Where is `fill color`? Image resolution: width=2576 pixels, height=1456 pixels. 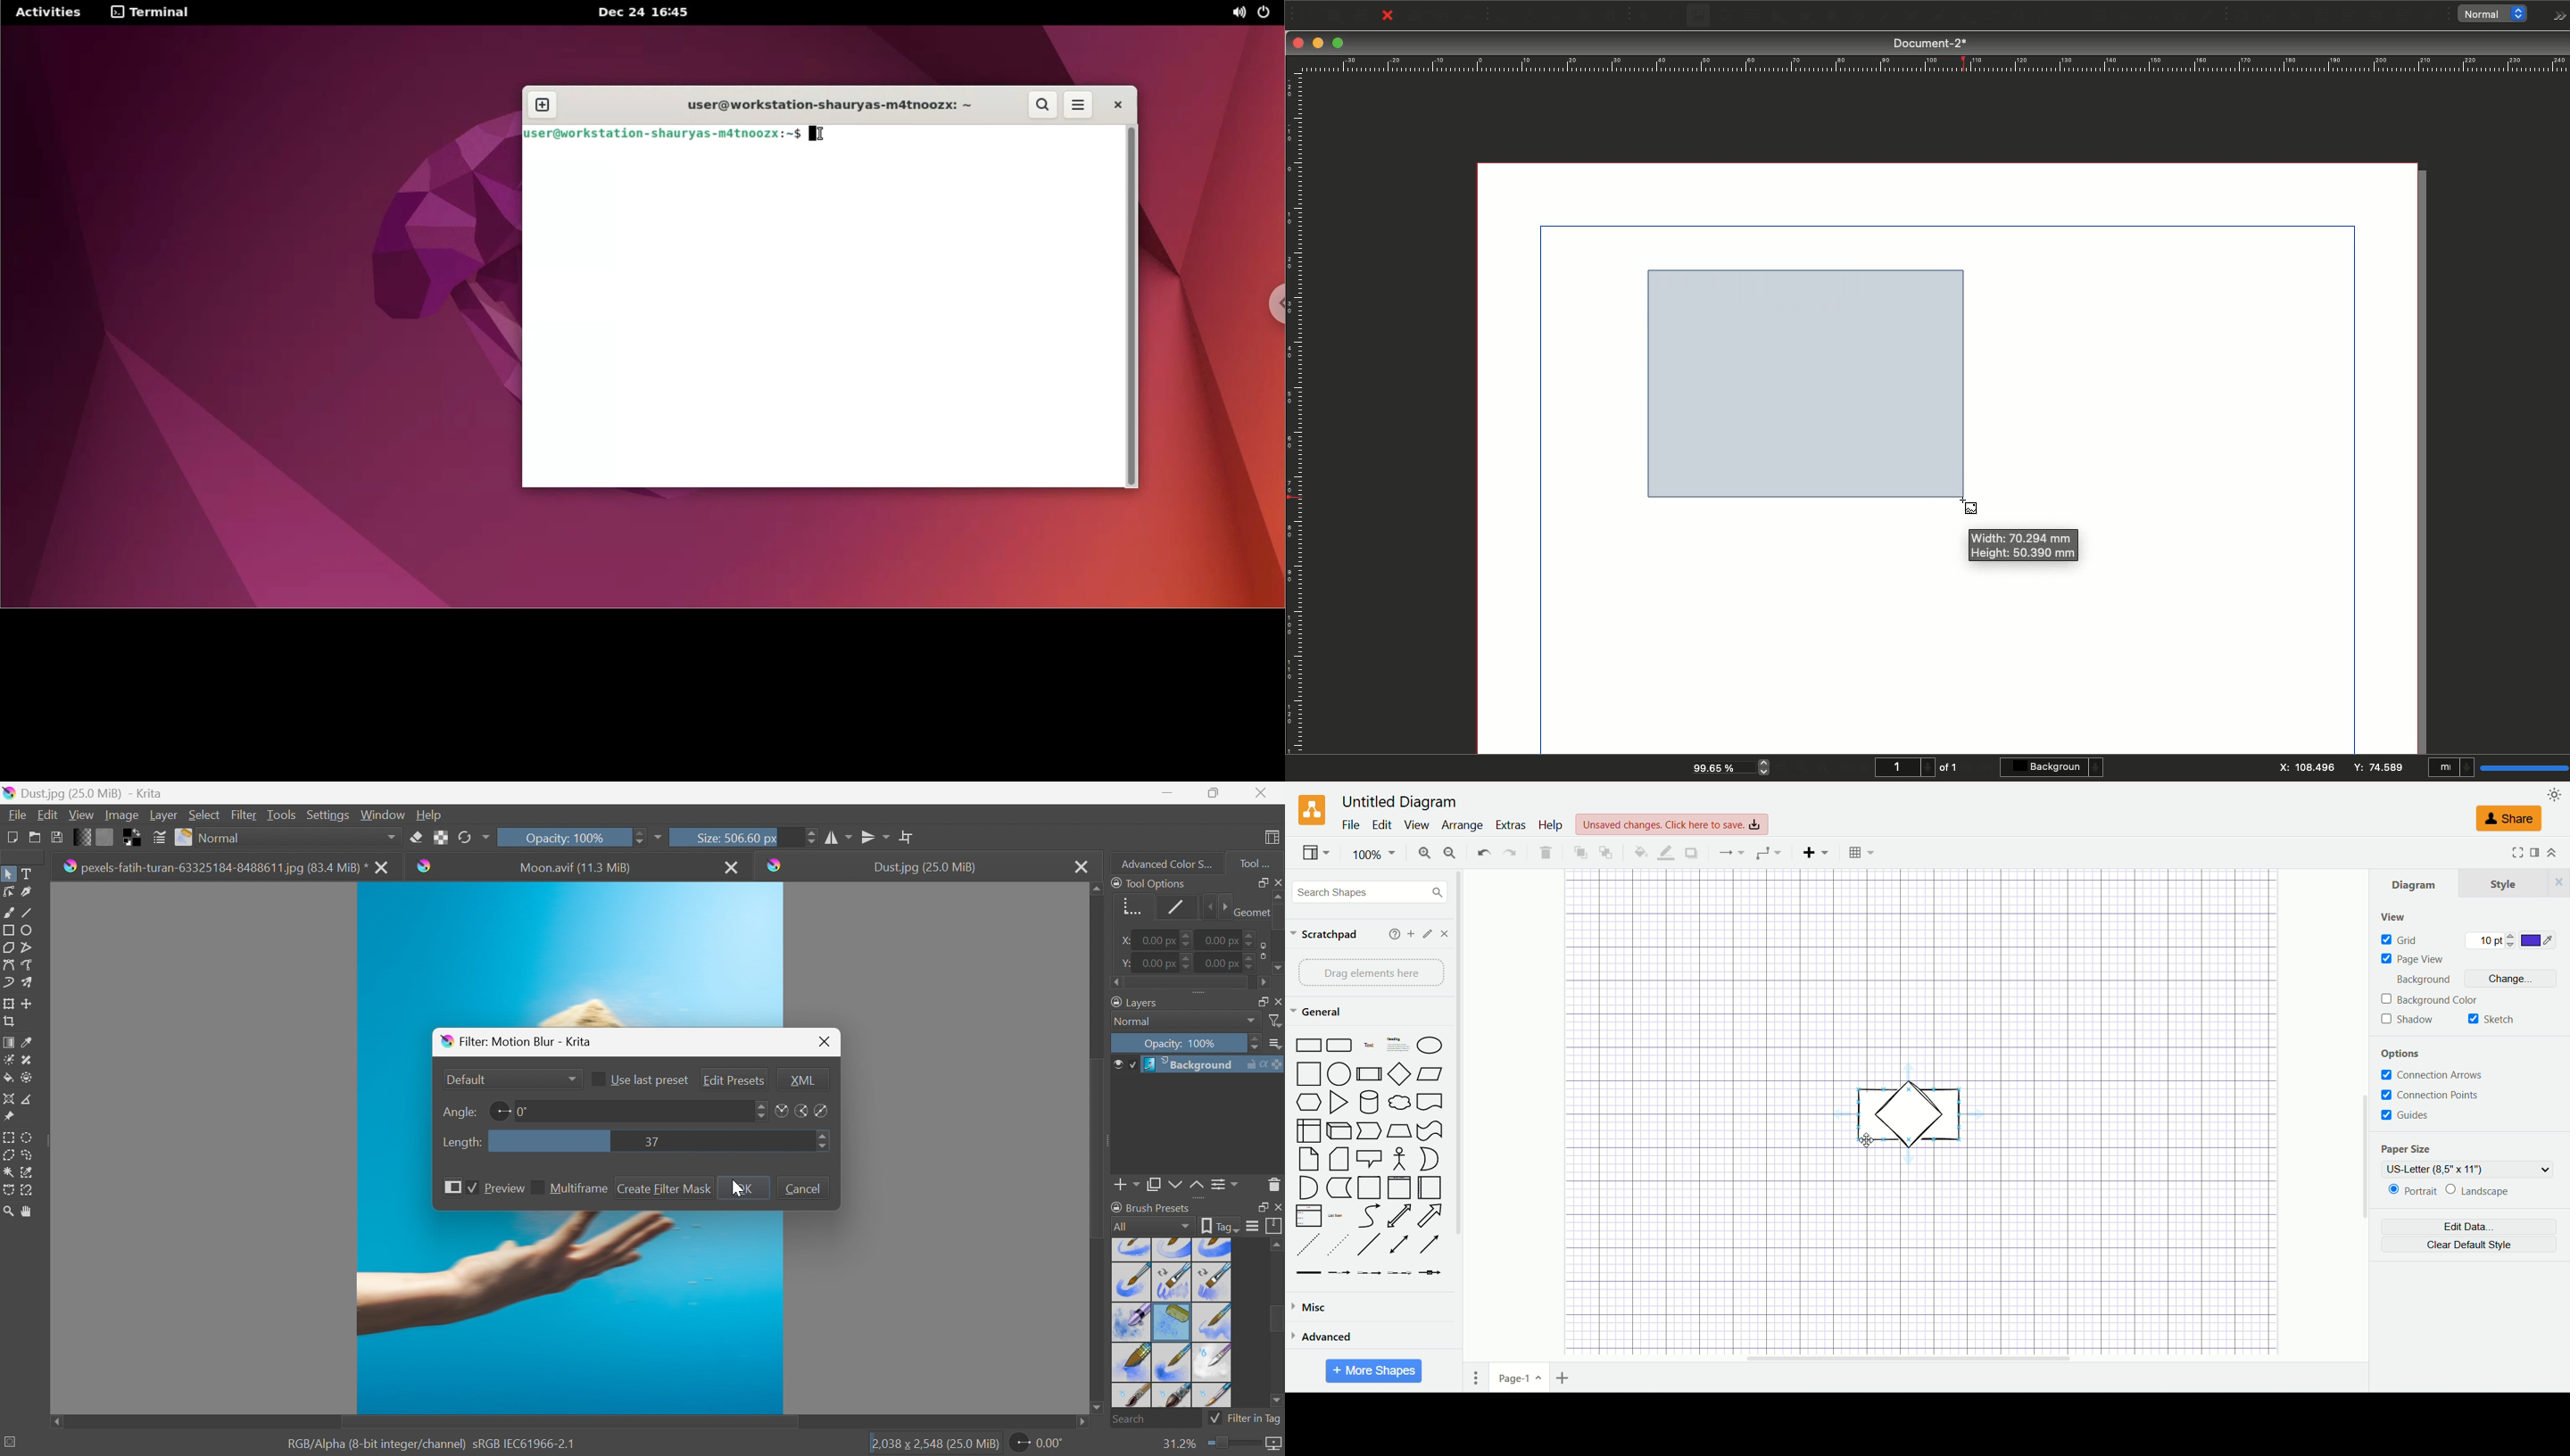 fill color is located at coordinates (1638, 851).